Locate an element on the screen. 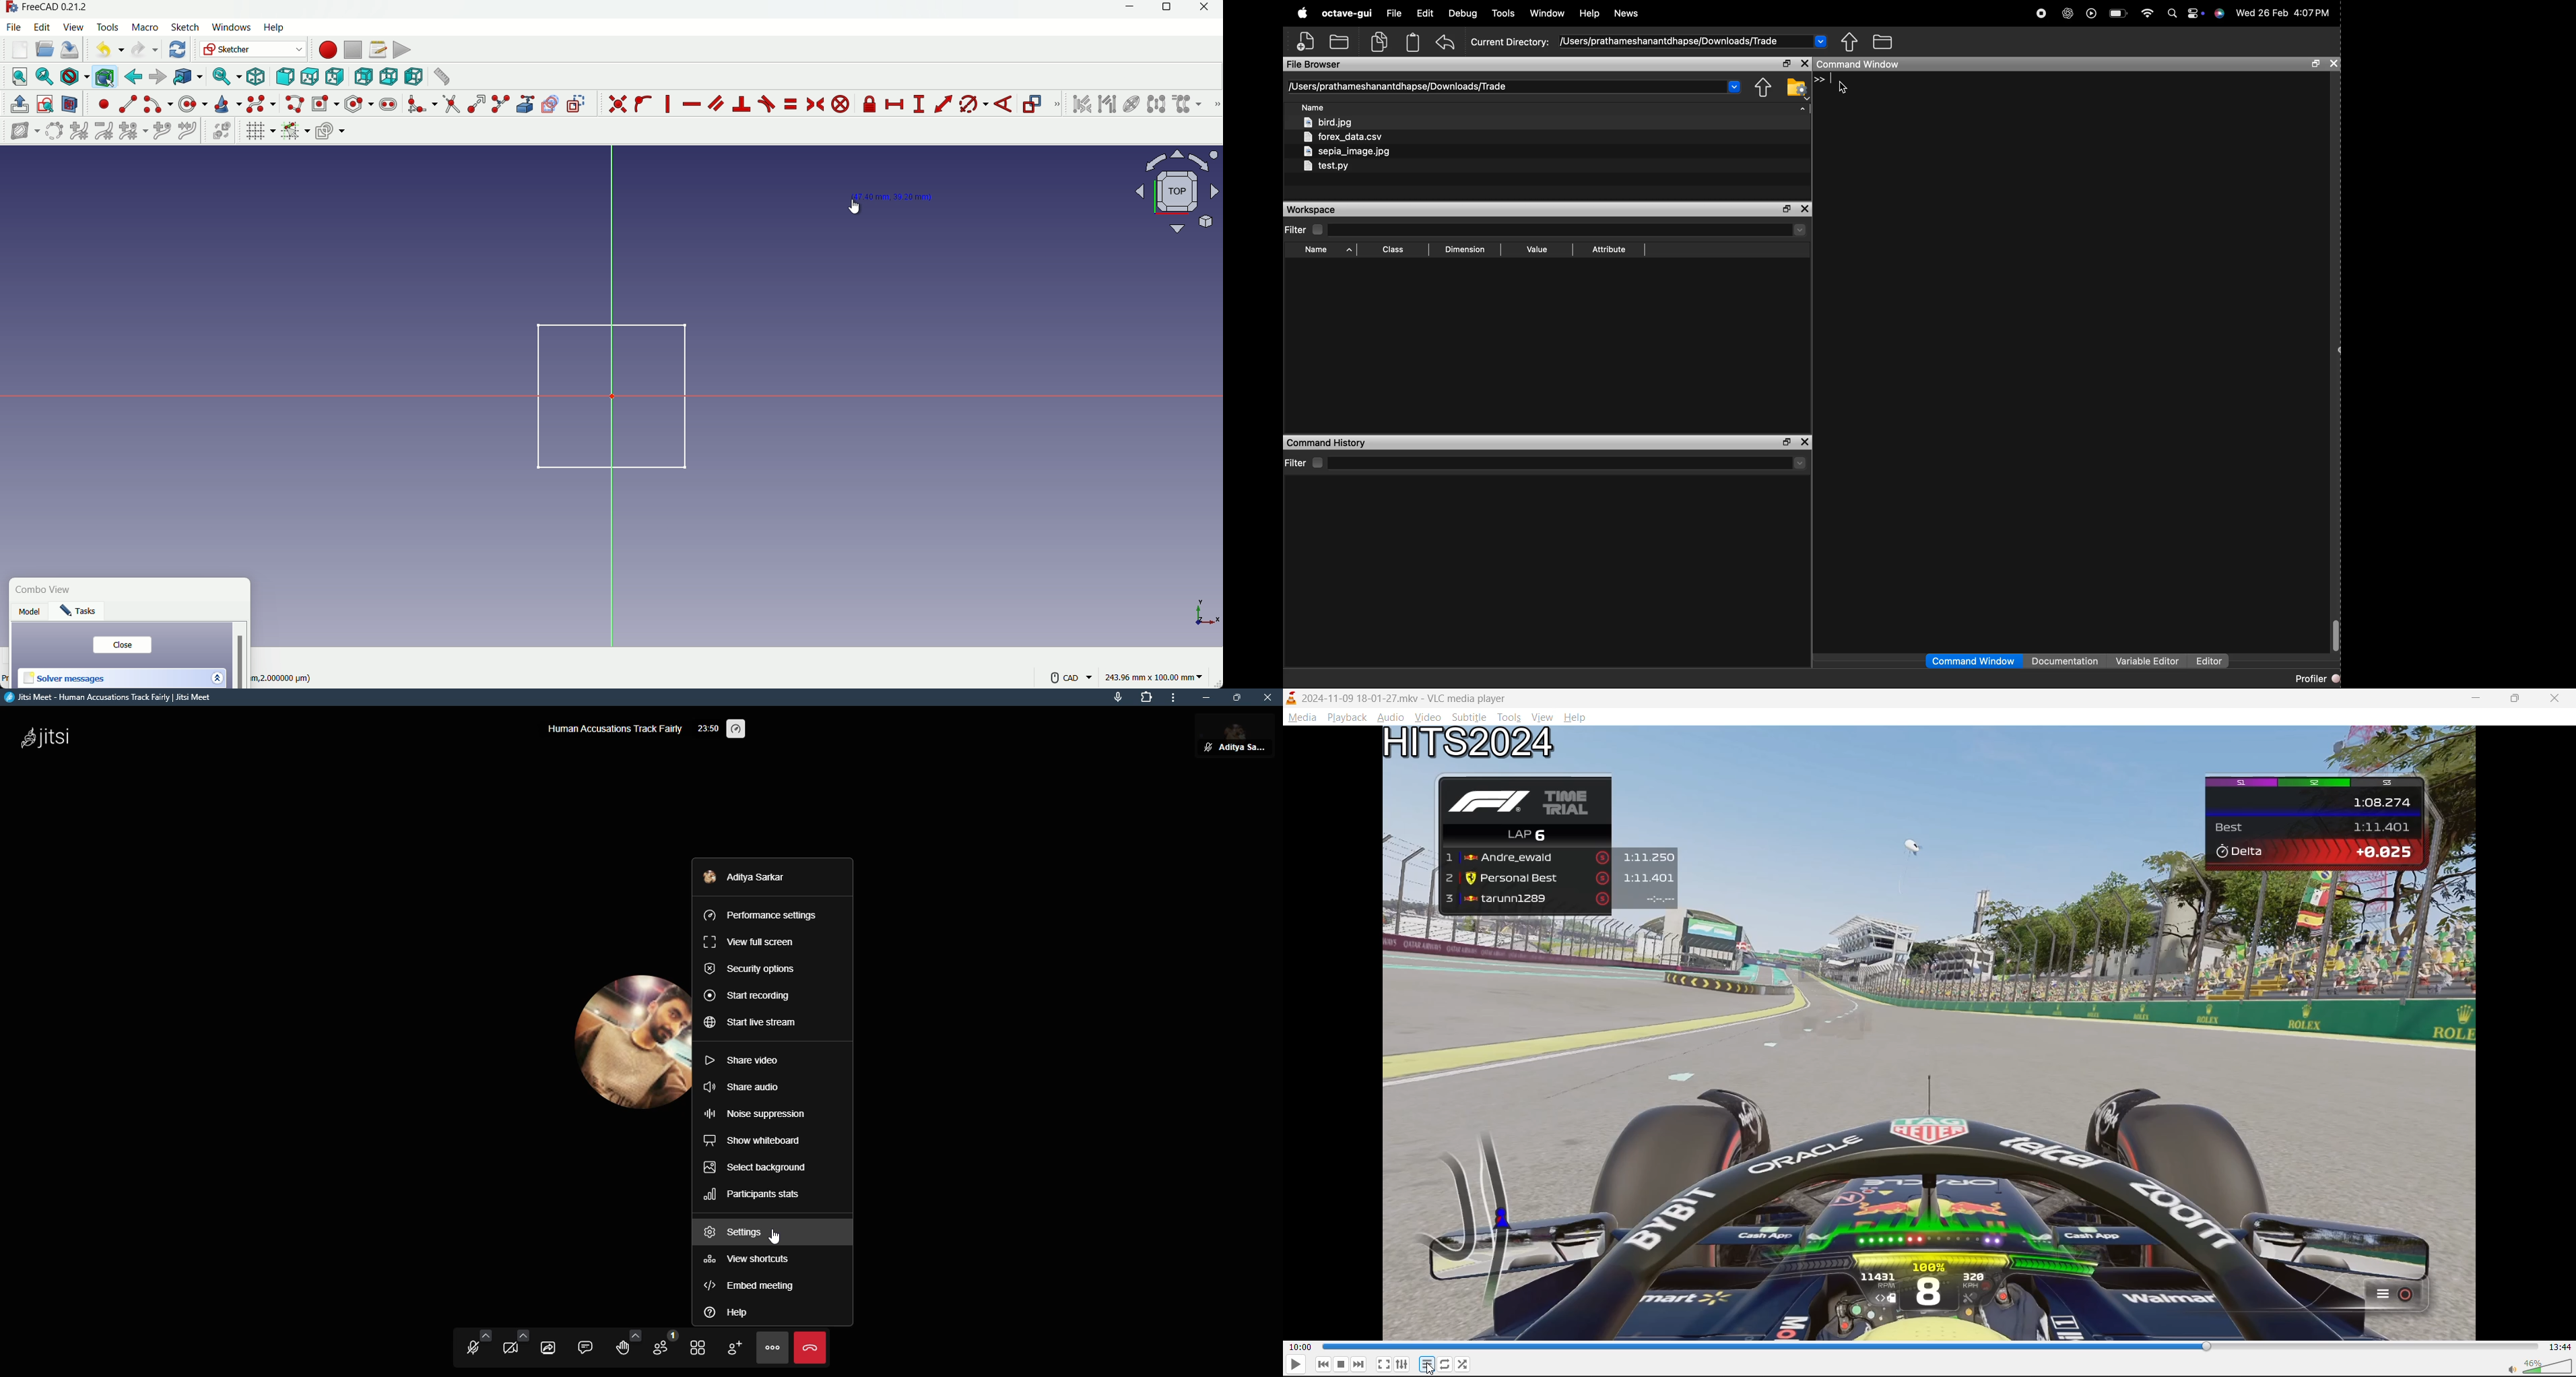  refresh is located at coordinates (179, 49).